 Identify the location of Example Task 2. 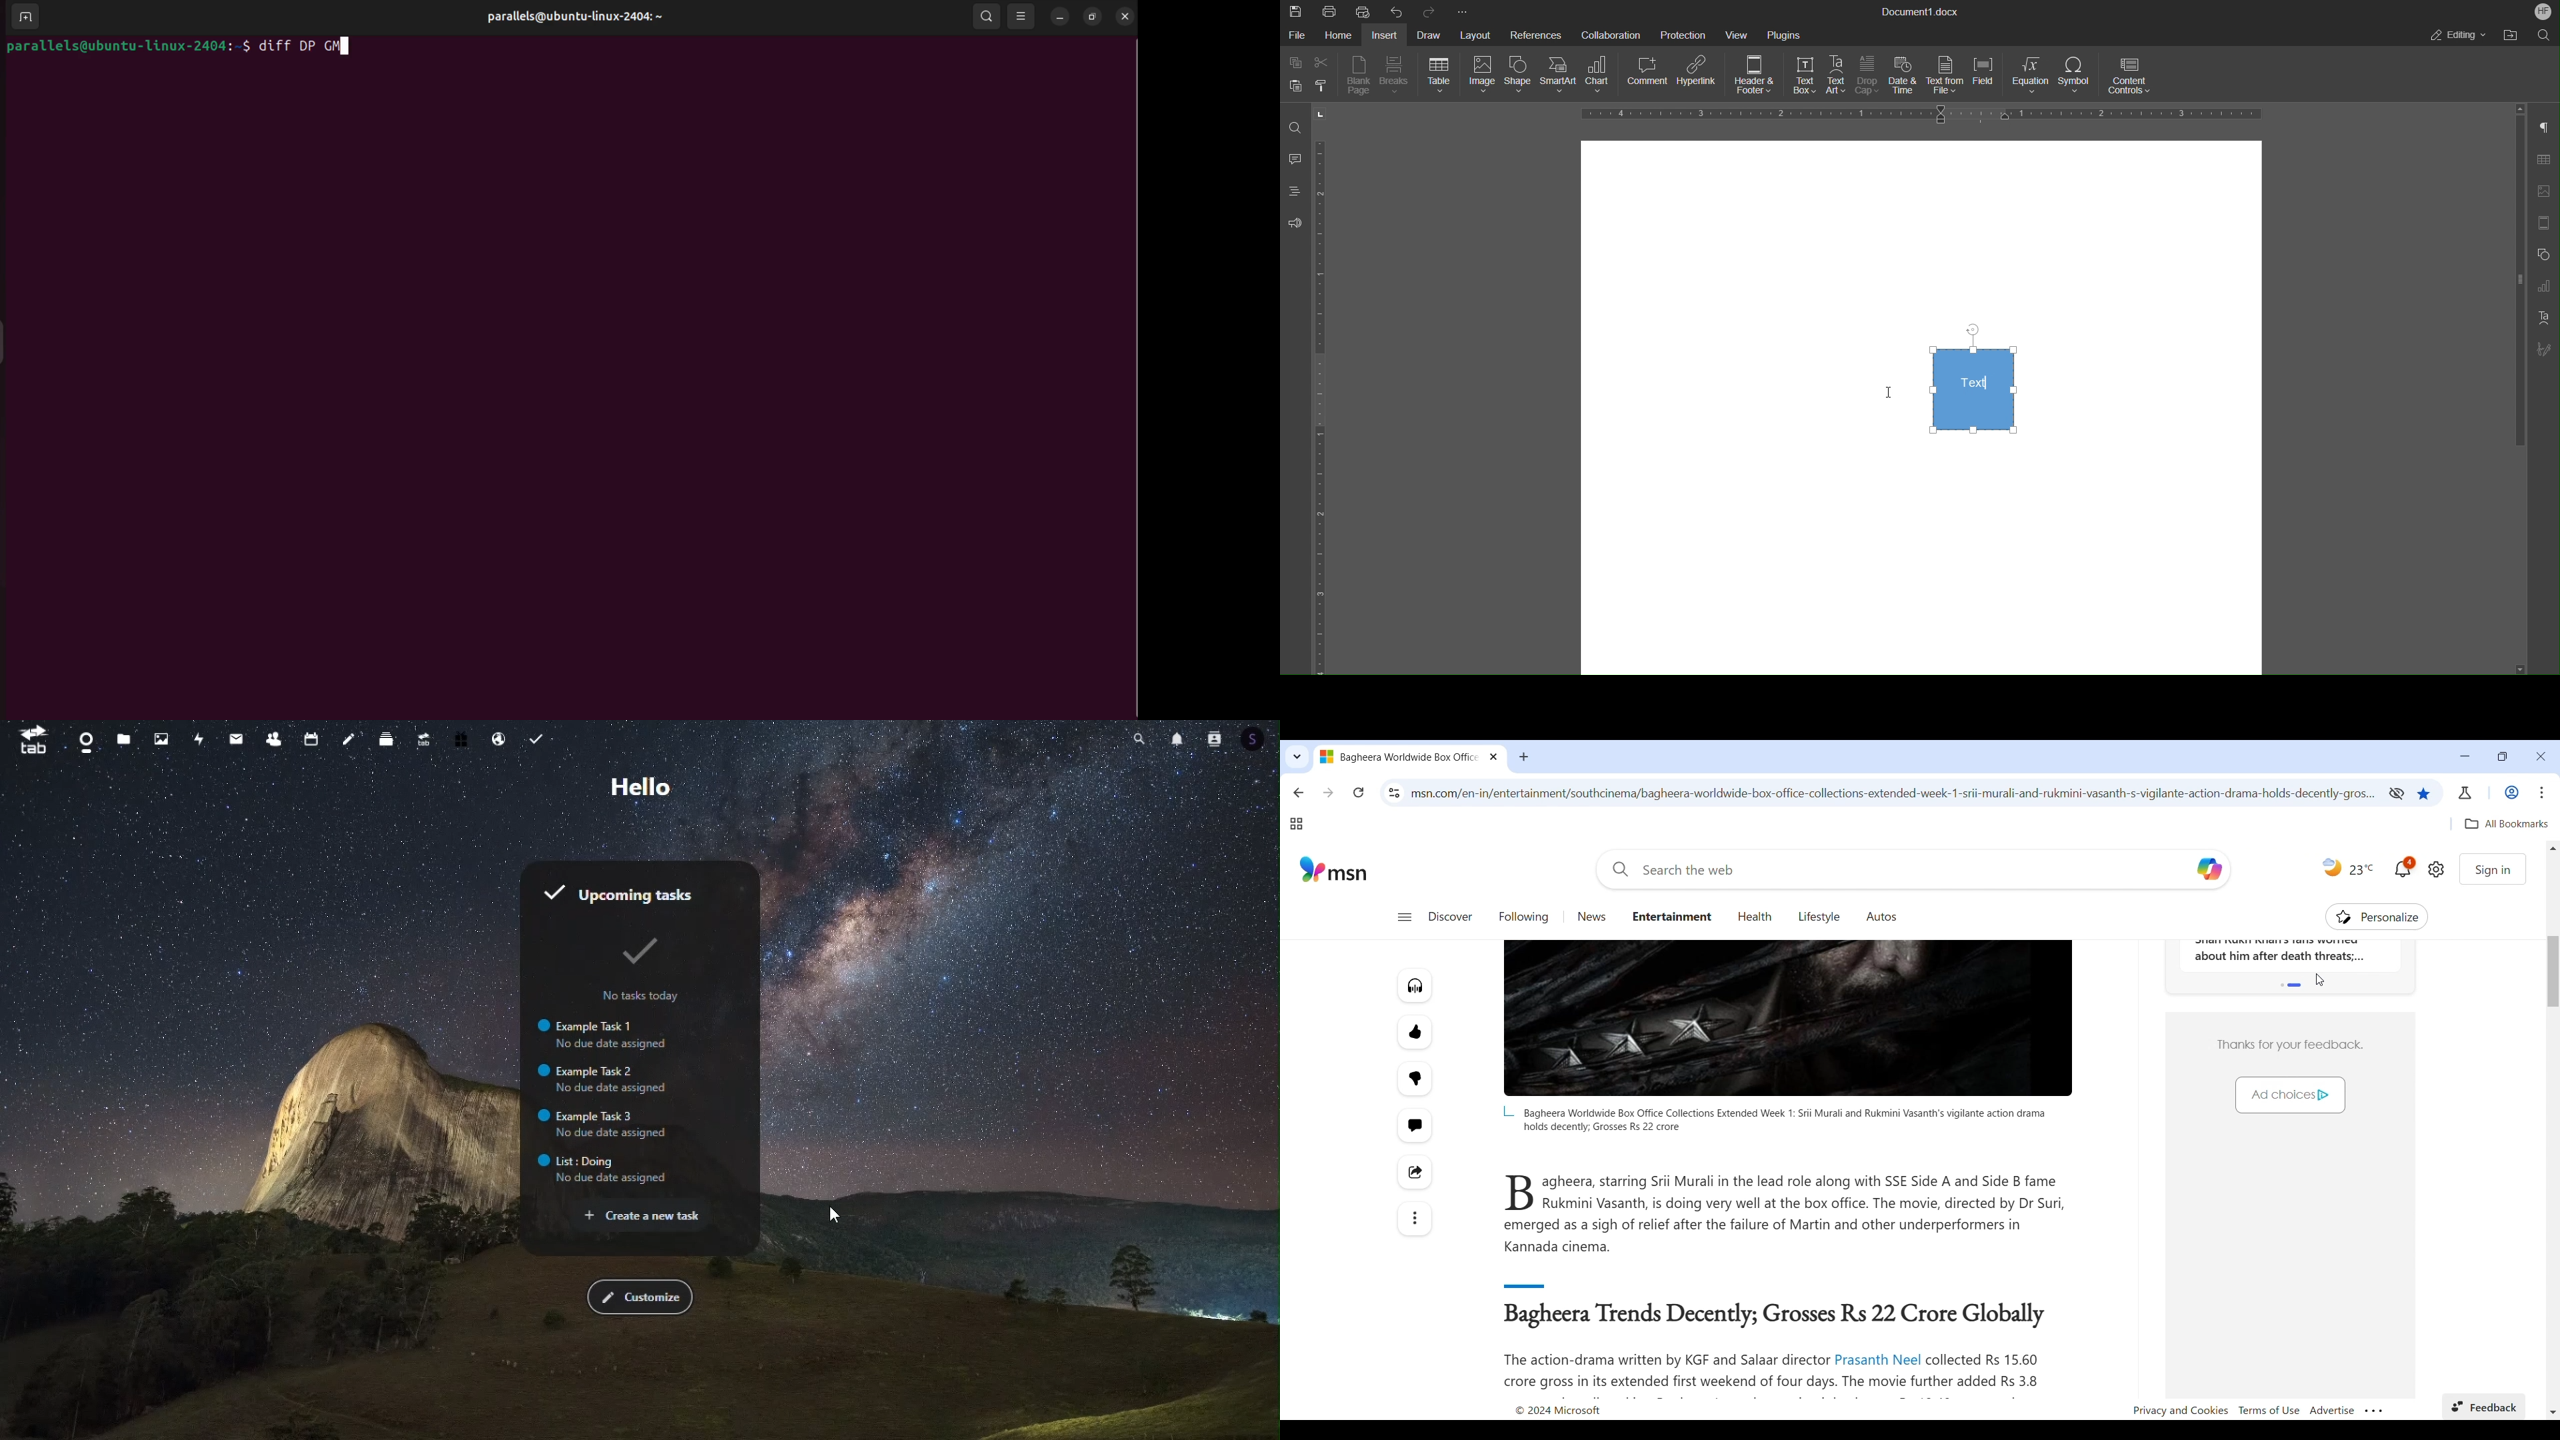
(610, 1082).